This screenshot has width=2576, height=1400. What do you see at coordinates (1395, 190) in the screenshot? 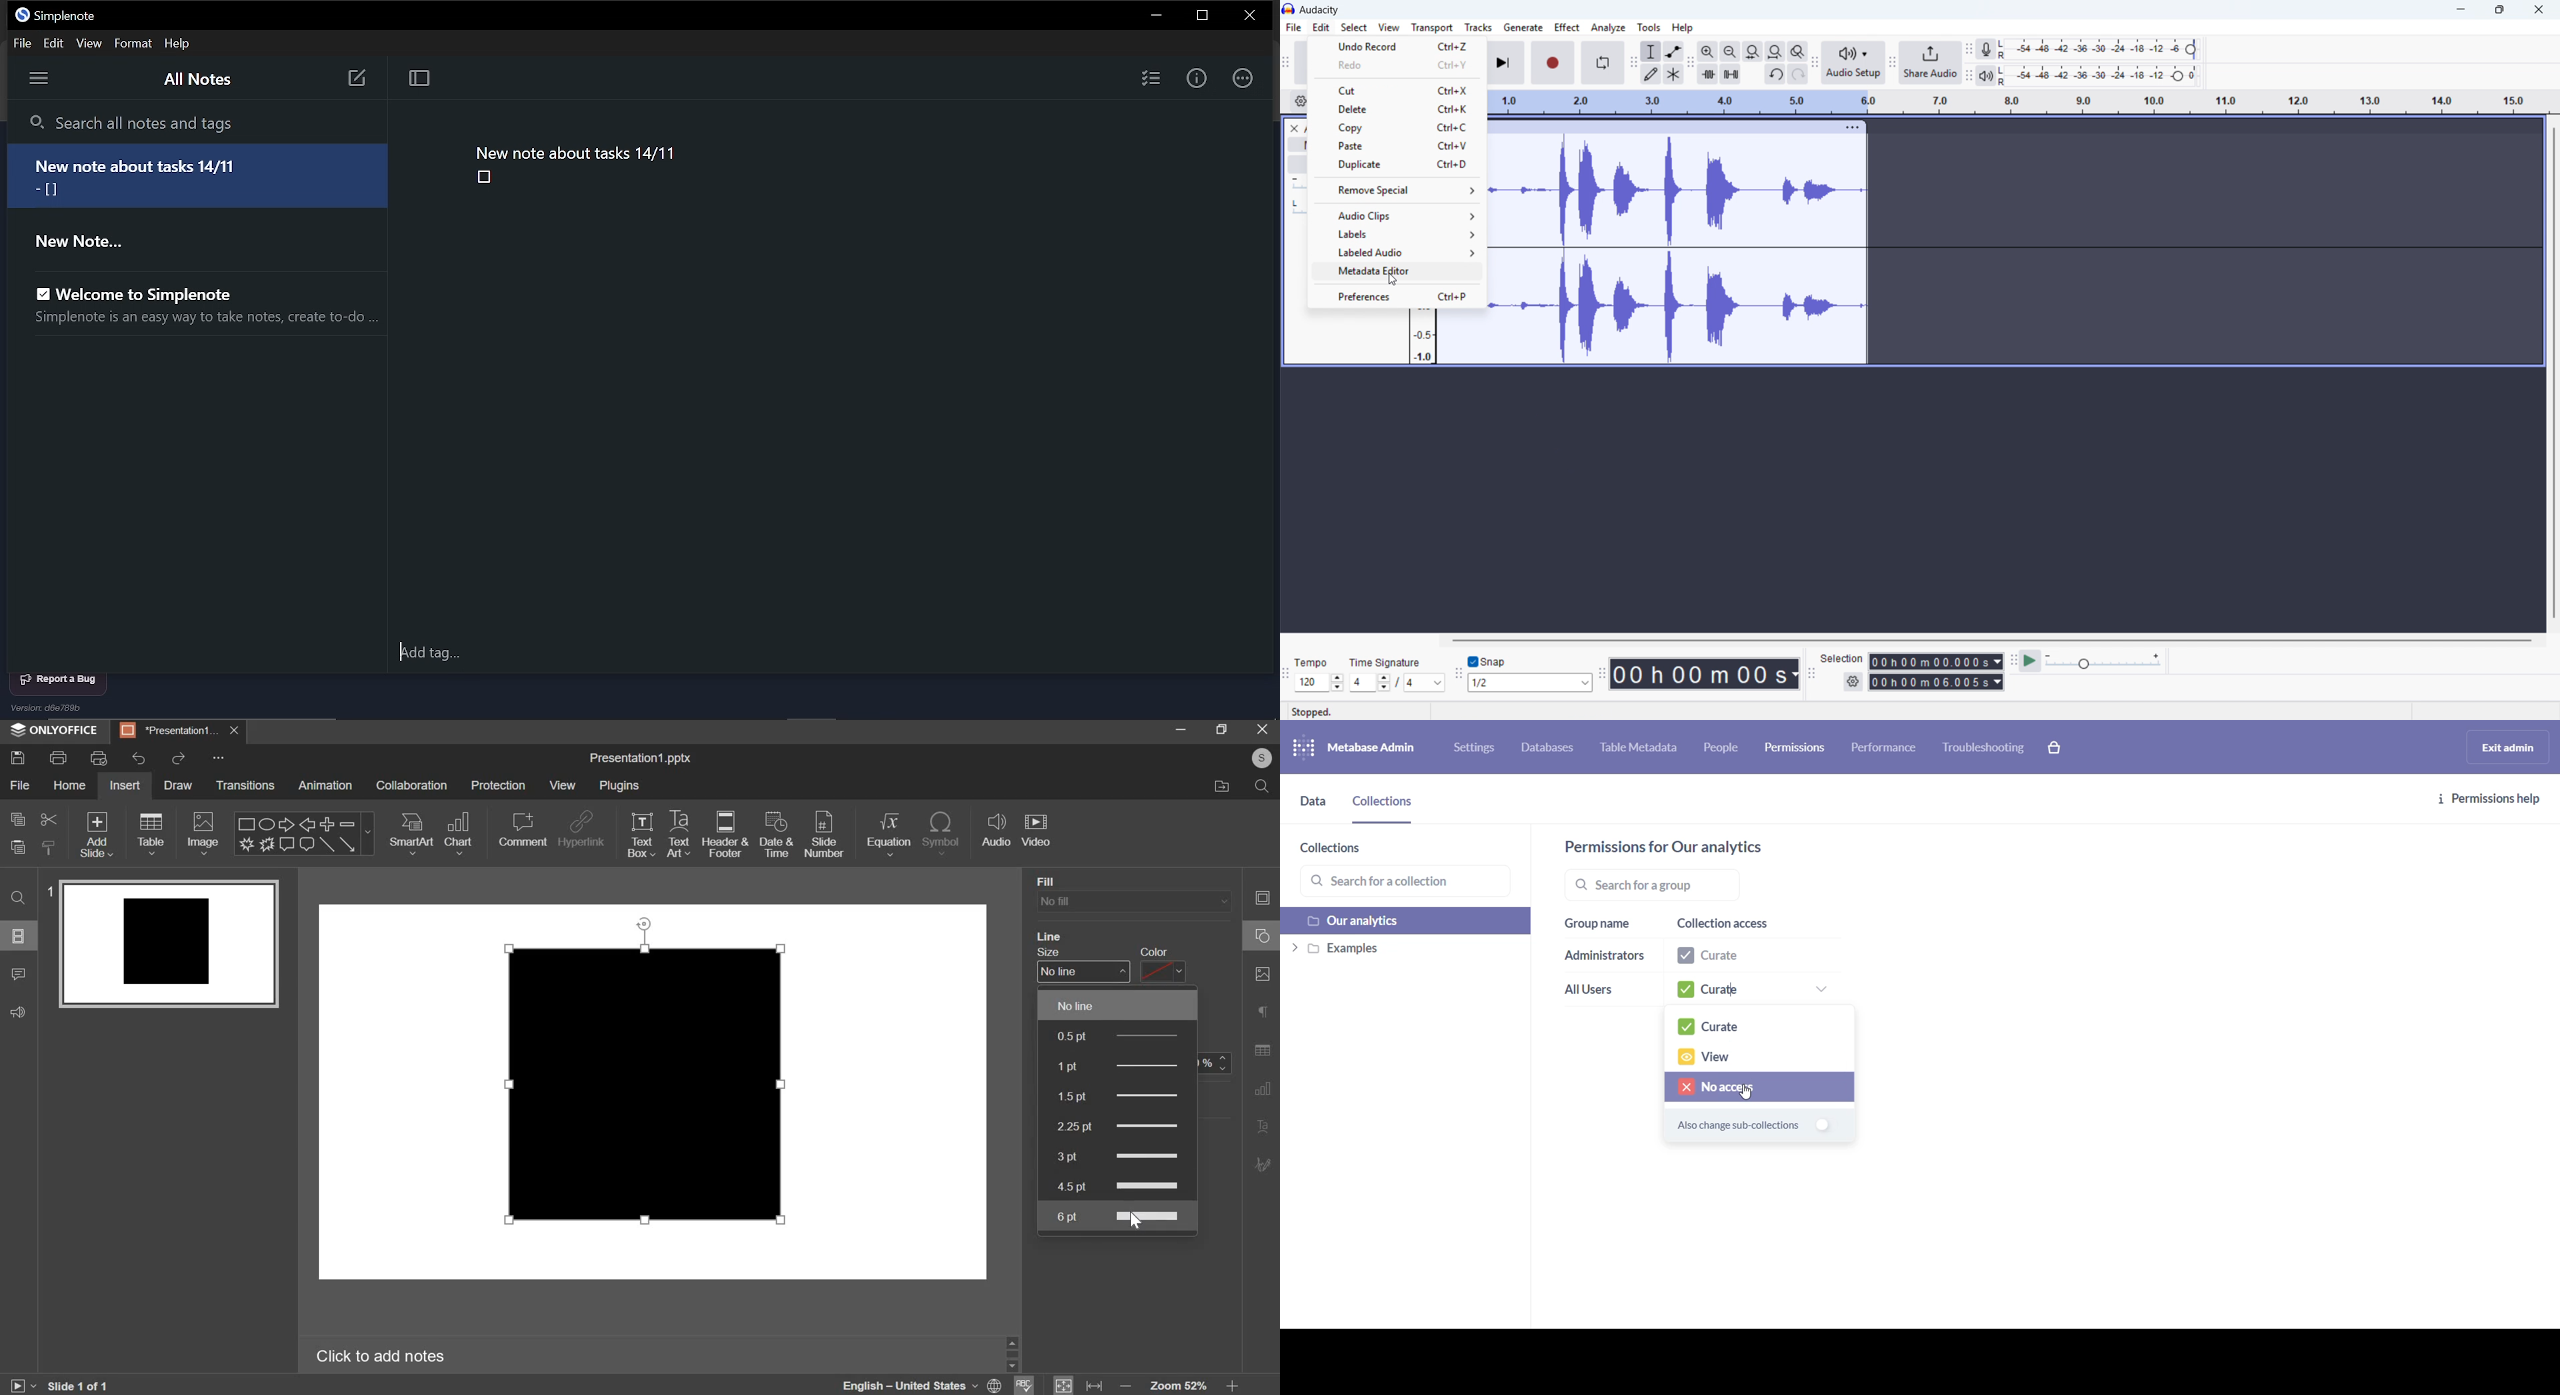
I see `remove special` at bounding box center [1395, 190].